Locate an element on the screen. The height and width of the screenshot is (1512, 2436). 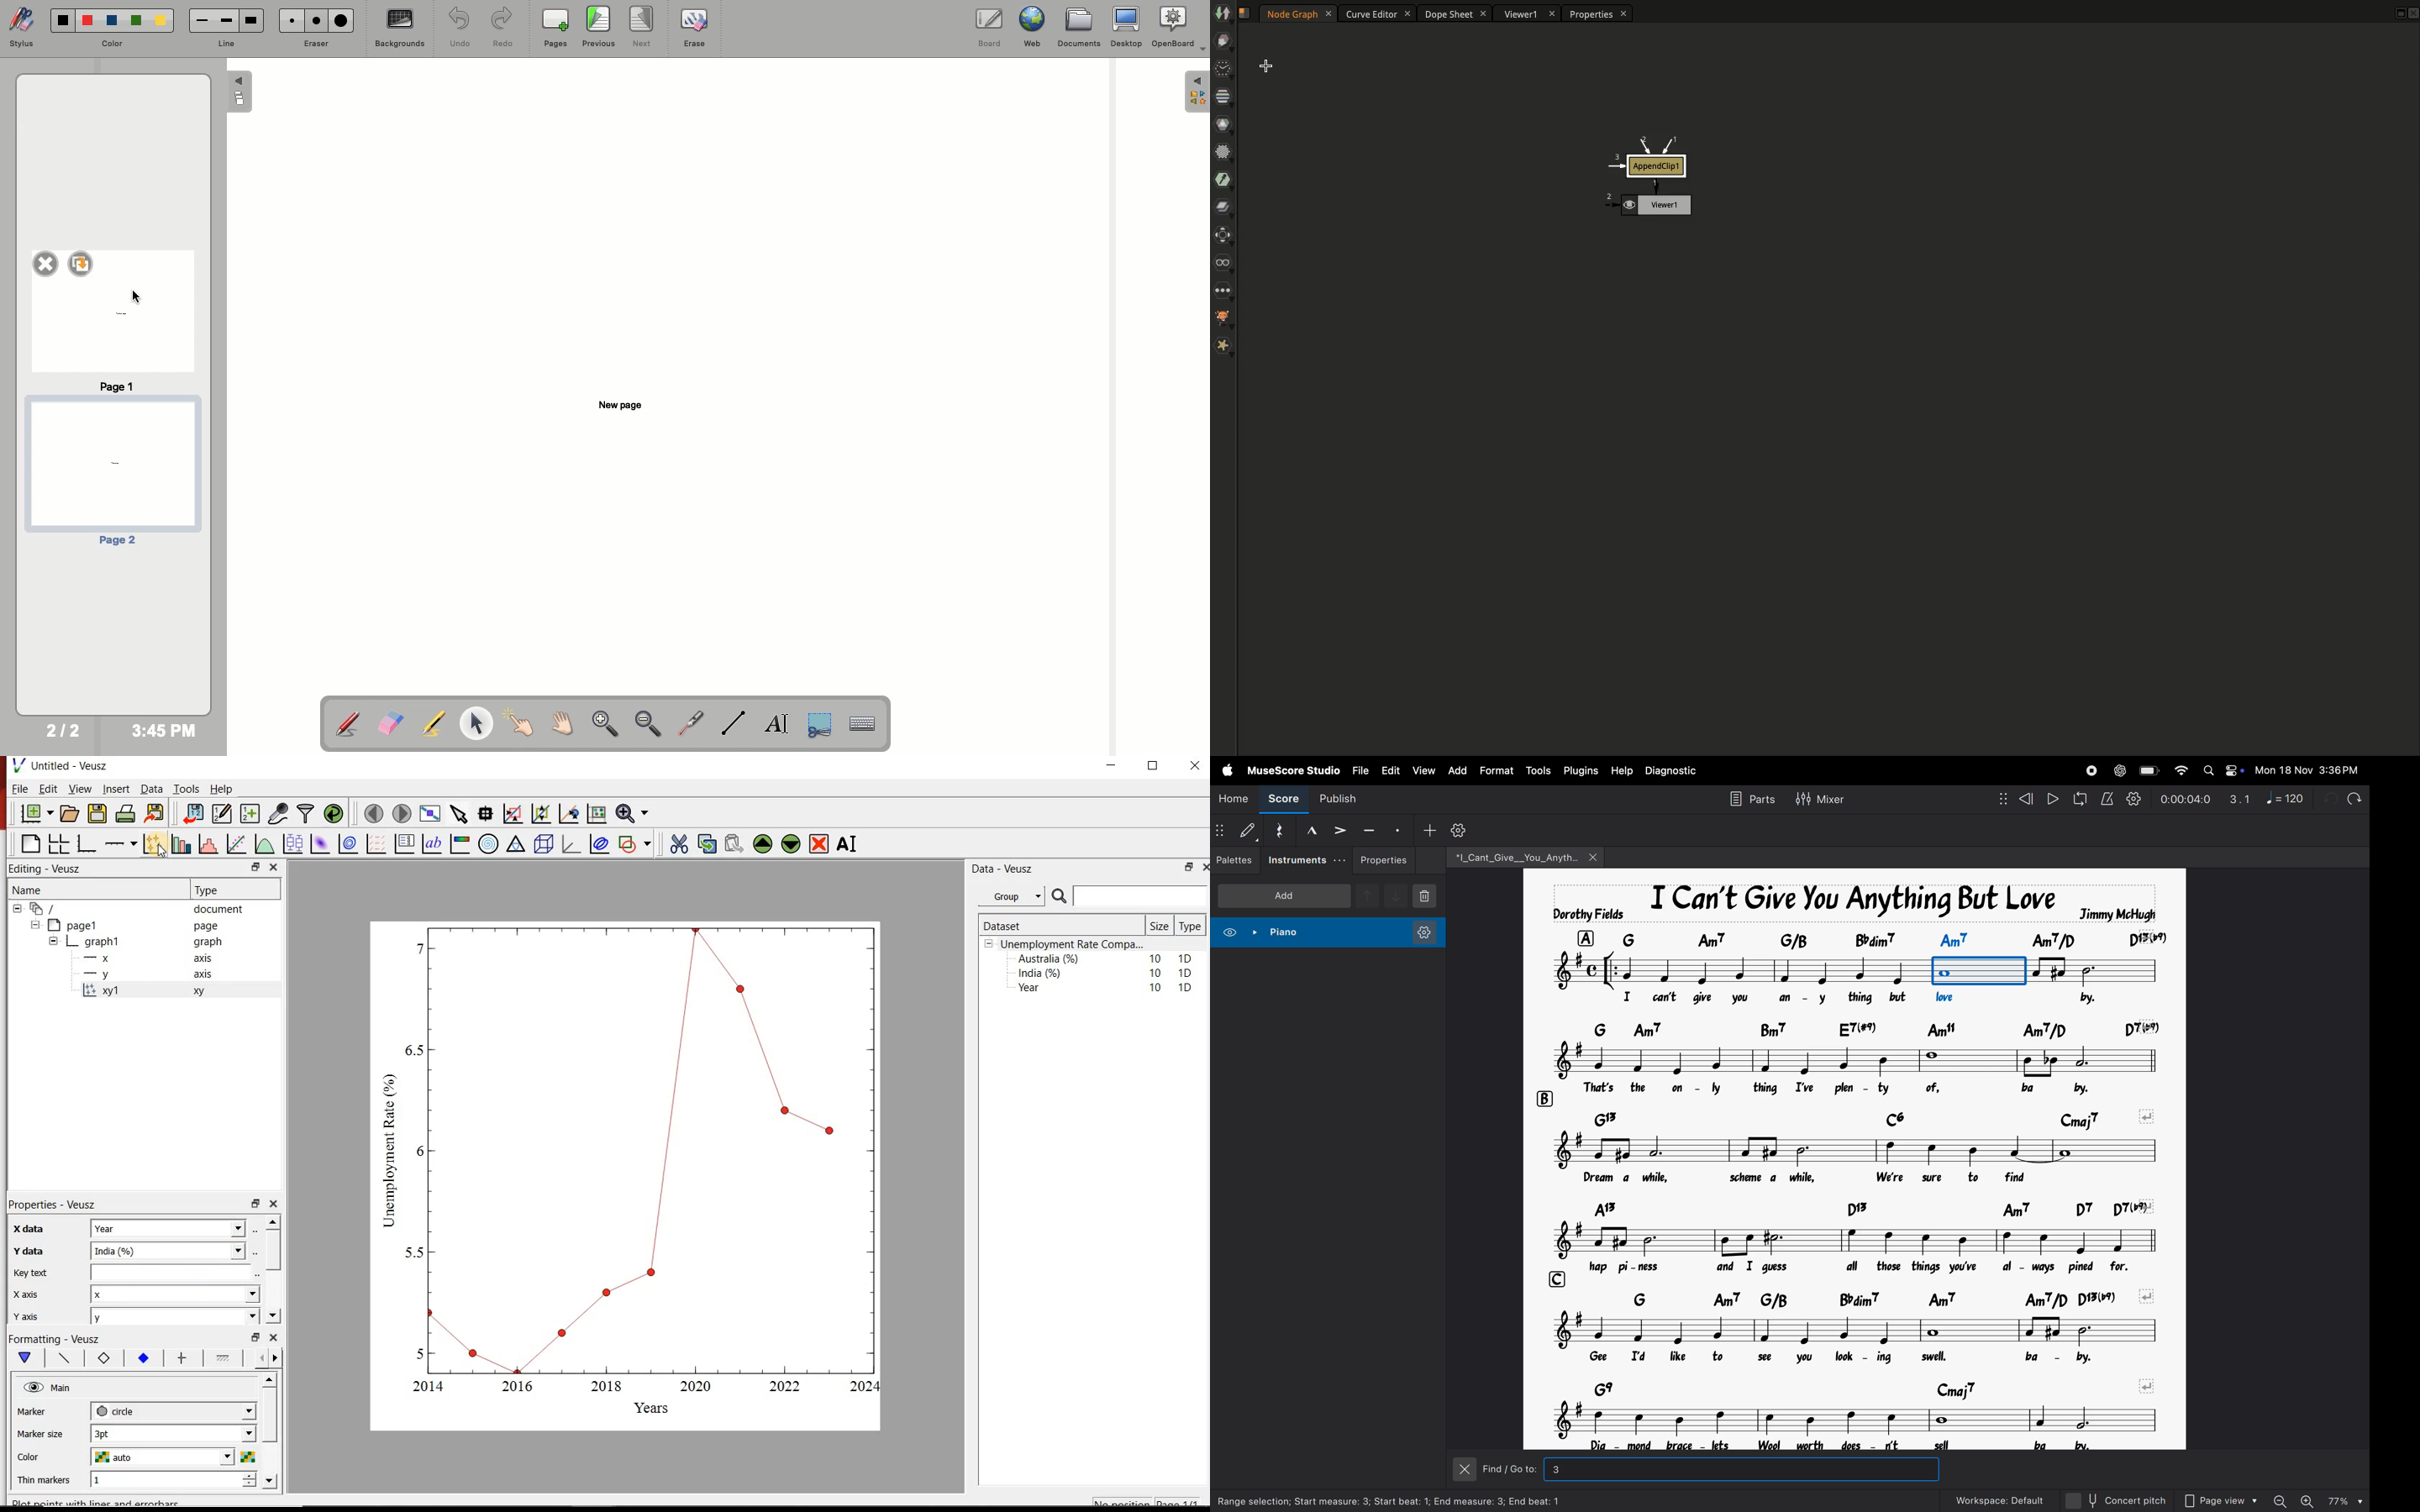
stacato is located at coordinates (1397, 830).